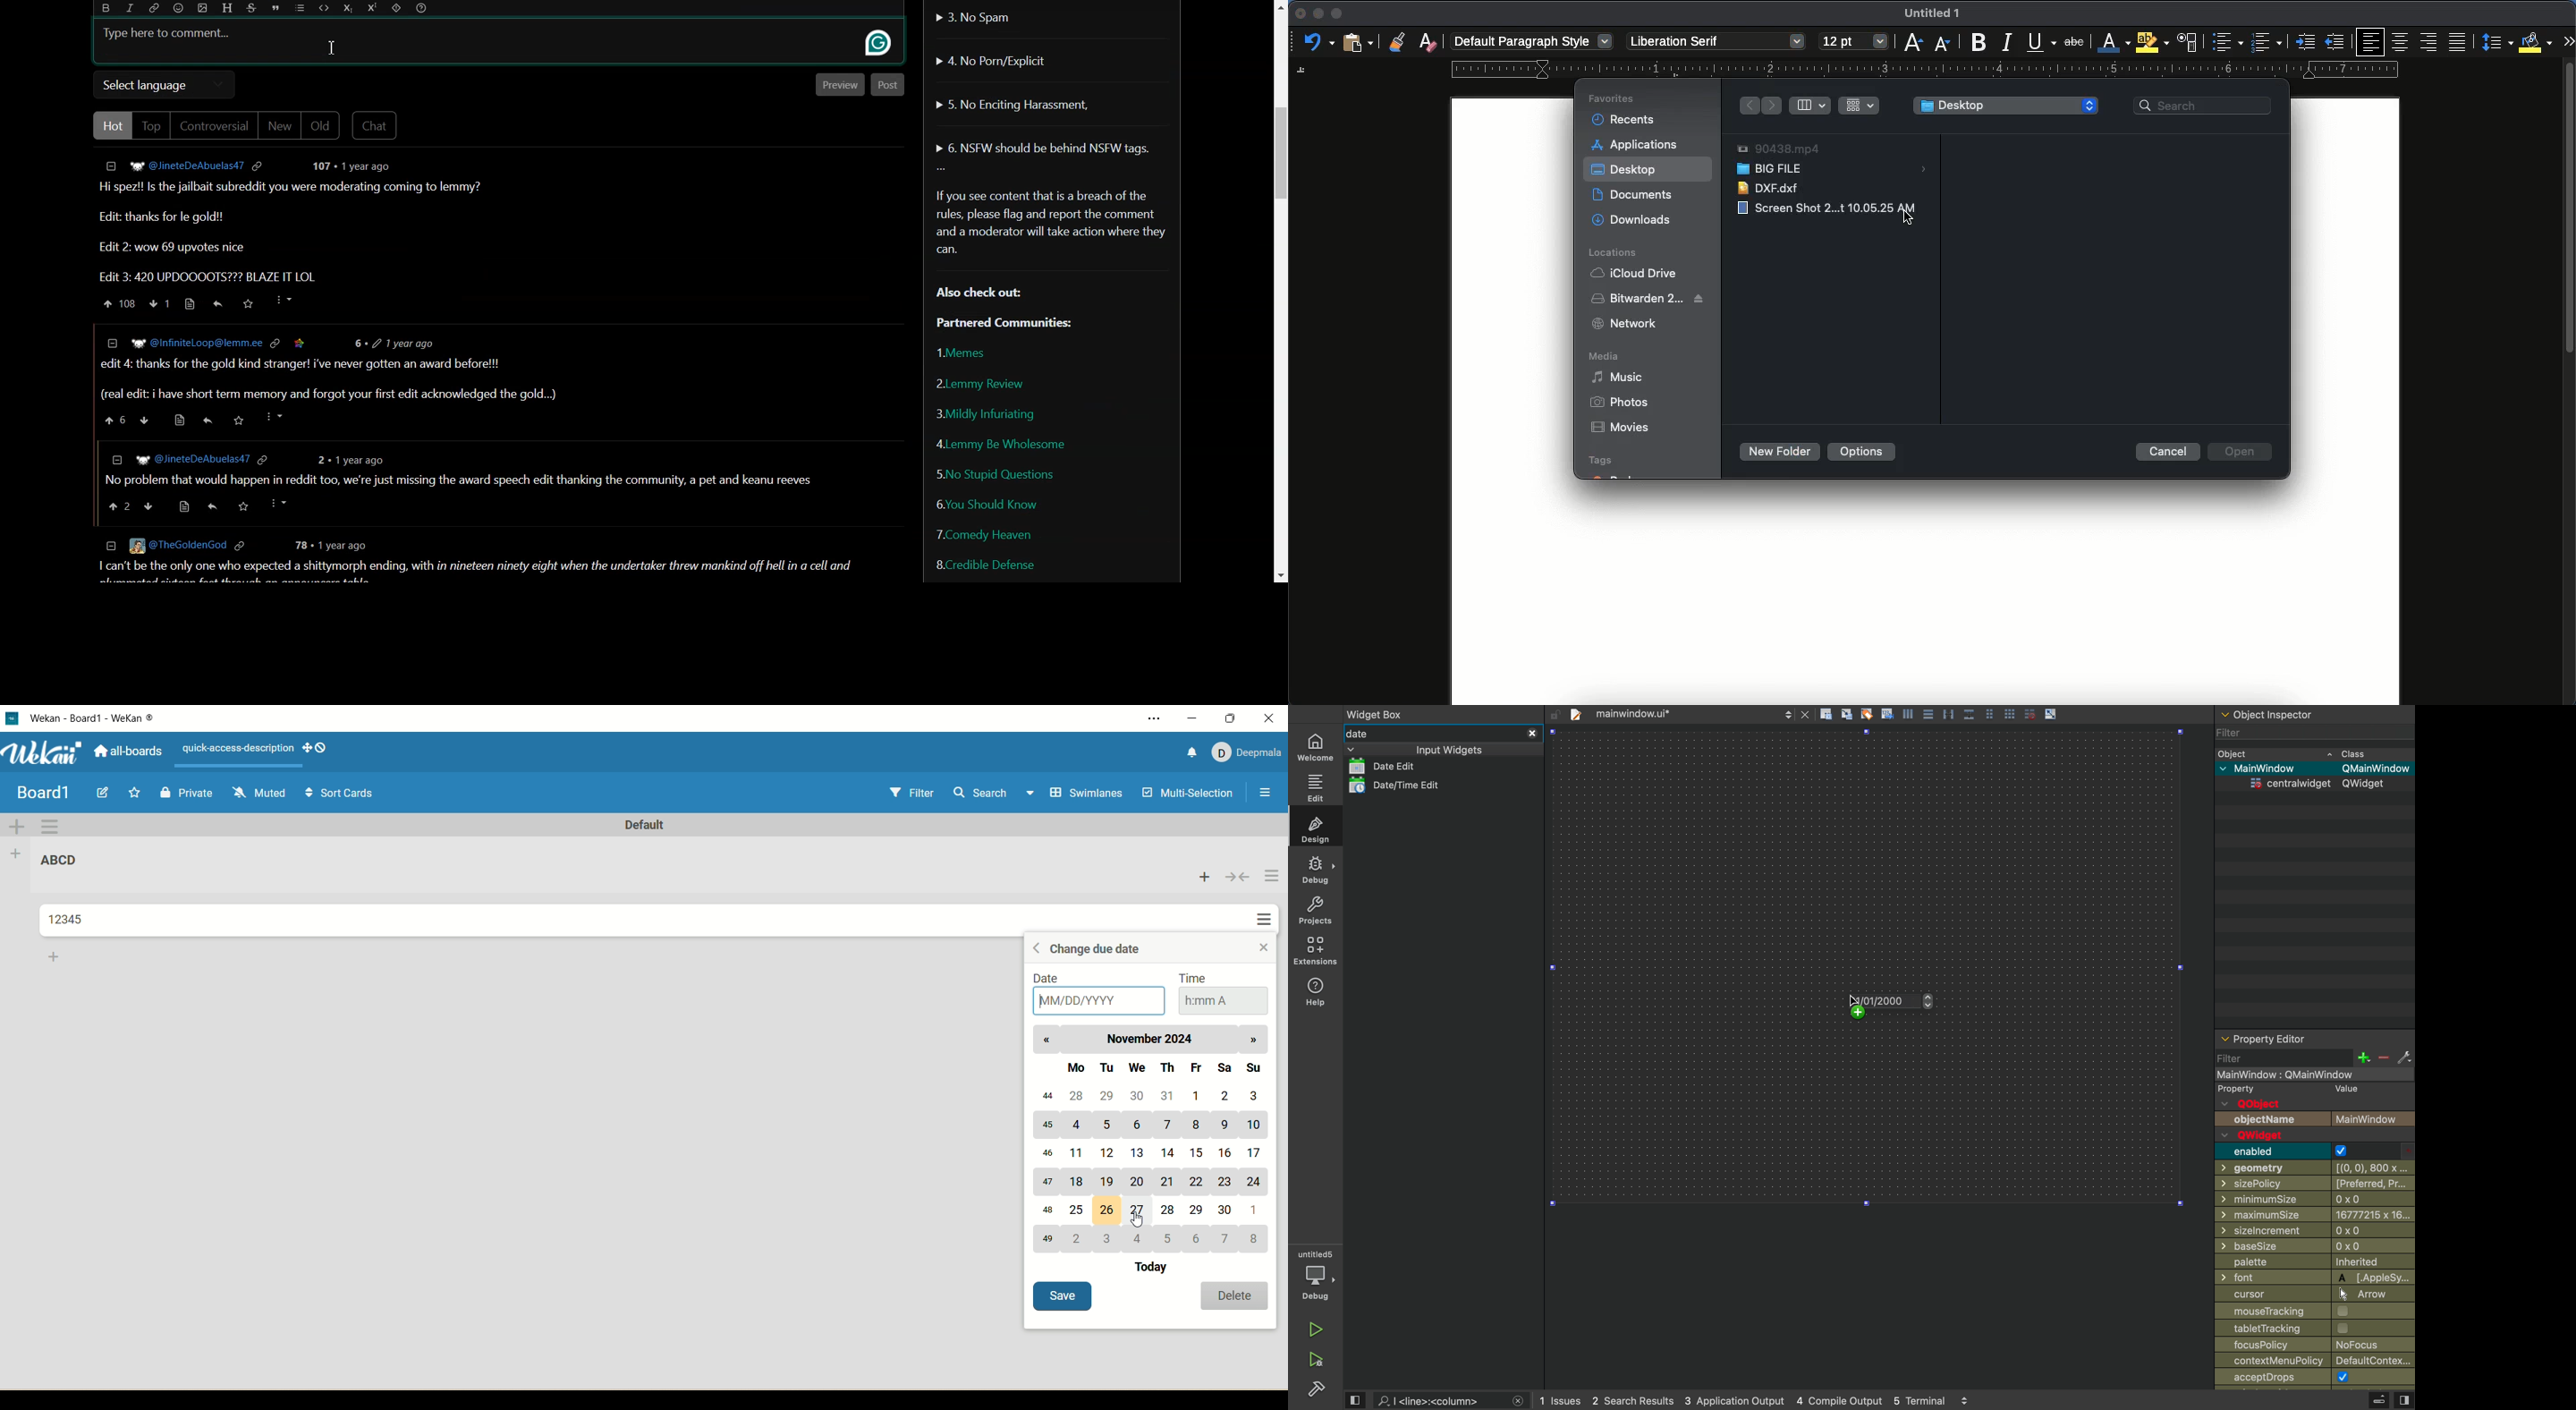 This screenshot has width=2576, height=1428. I want to click on Mildly Infuriating, so click(985, 414).